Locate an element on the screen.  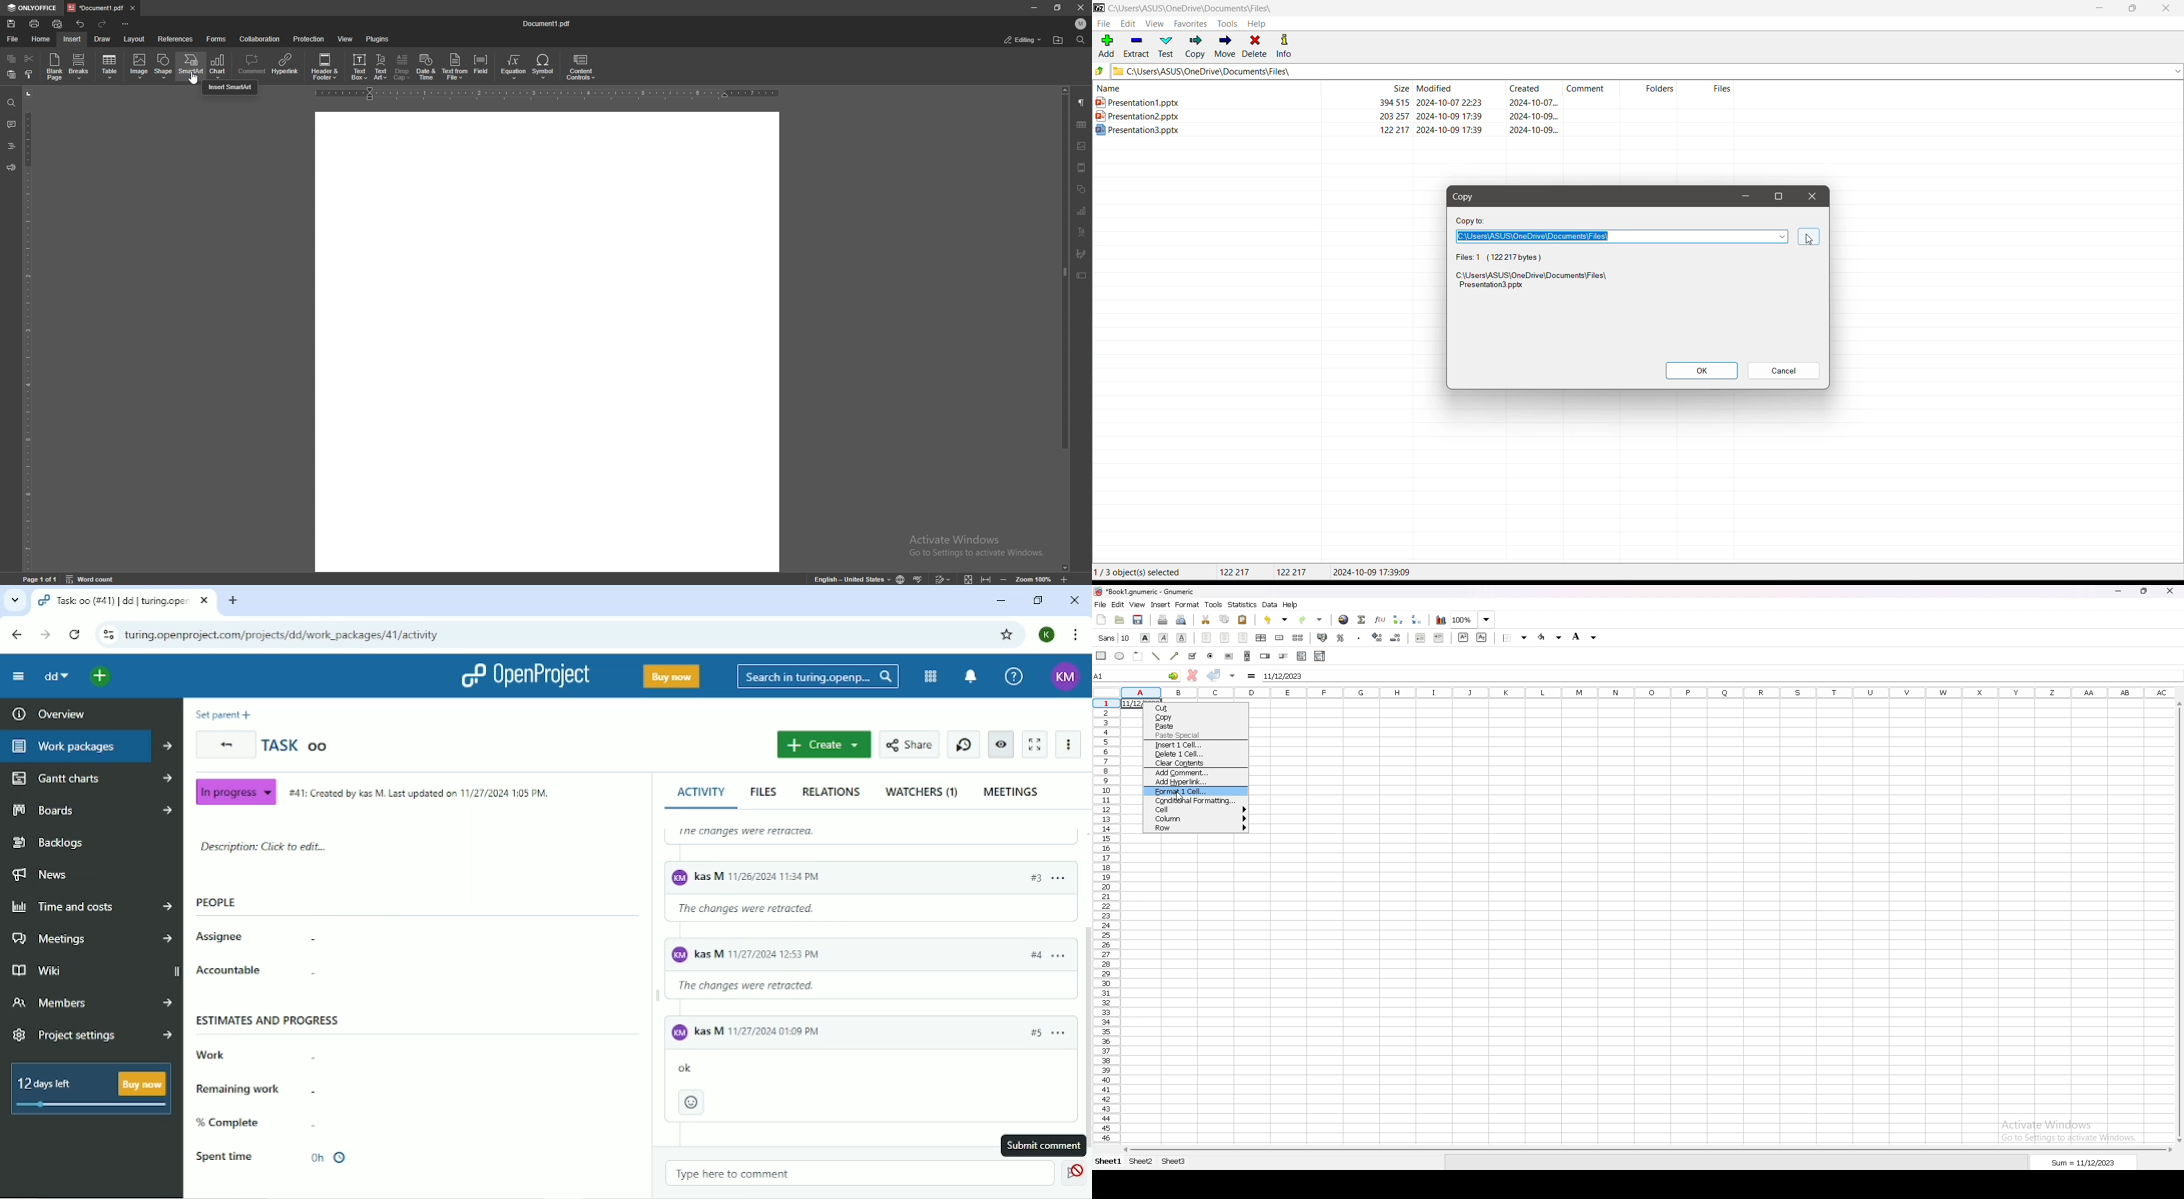
file name is located at coordinates (548, 23).